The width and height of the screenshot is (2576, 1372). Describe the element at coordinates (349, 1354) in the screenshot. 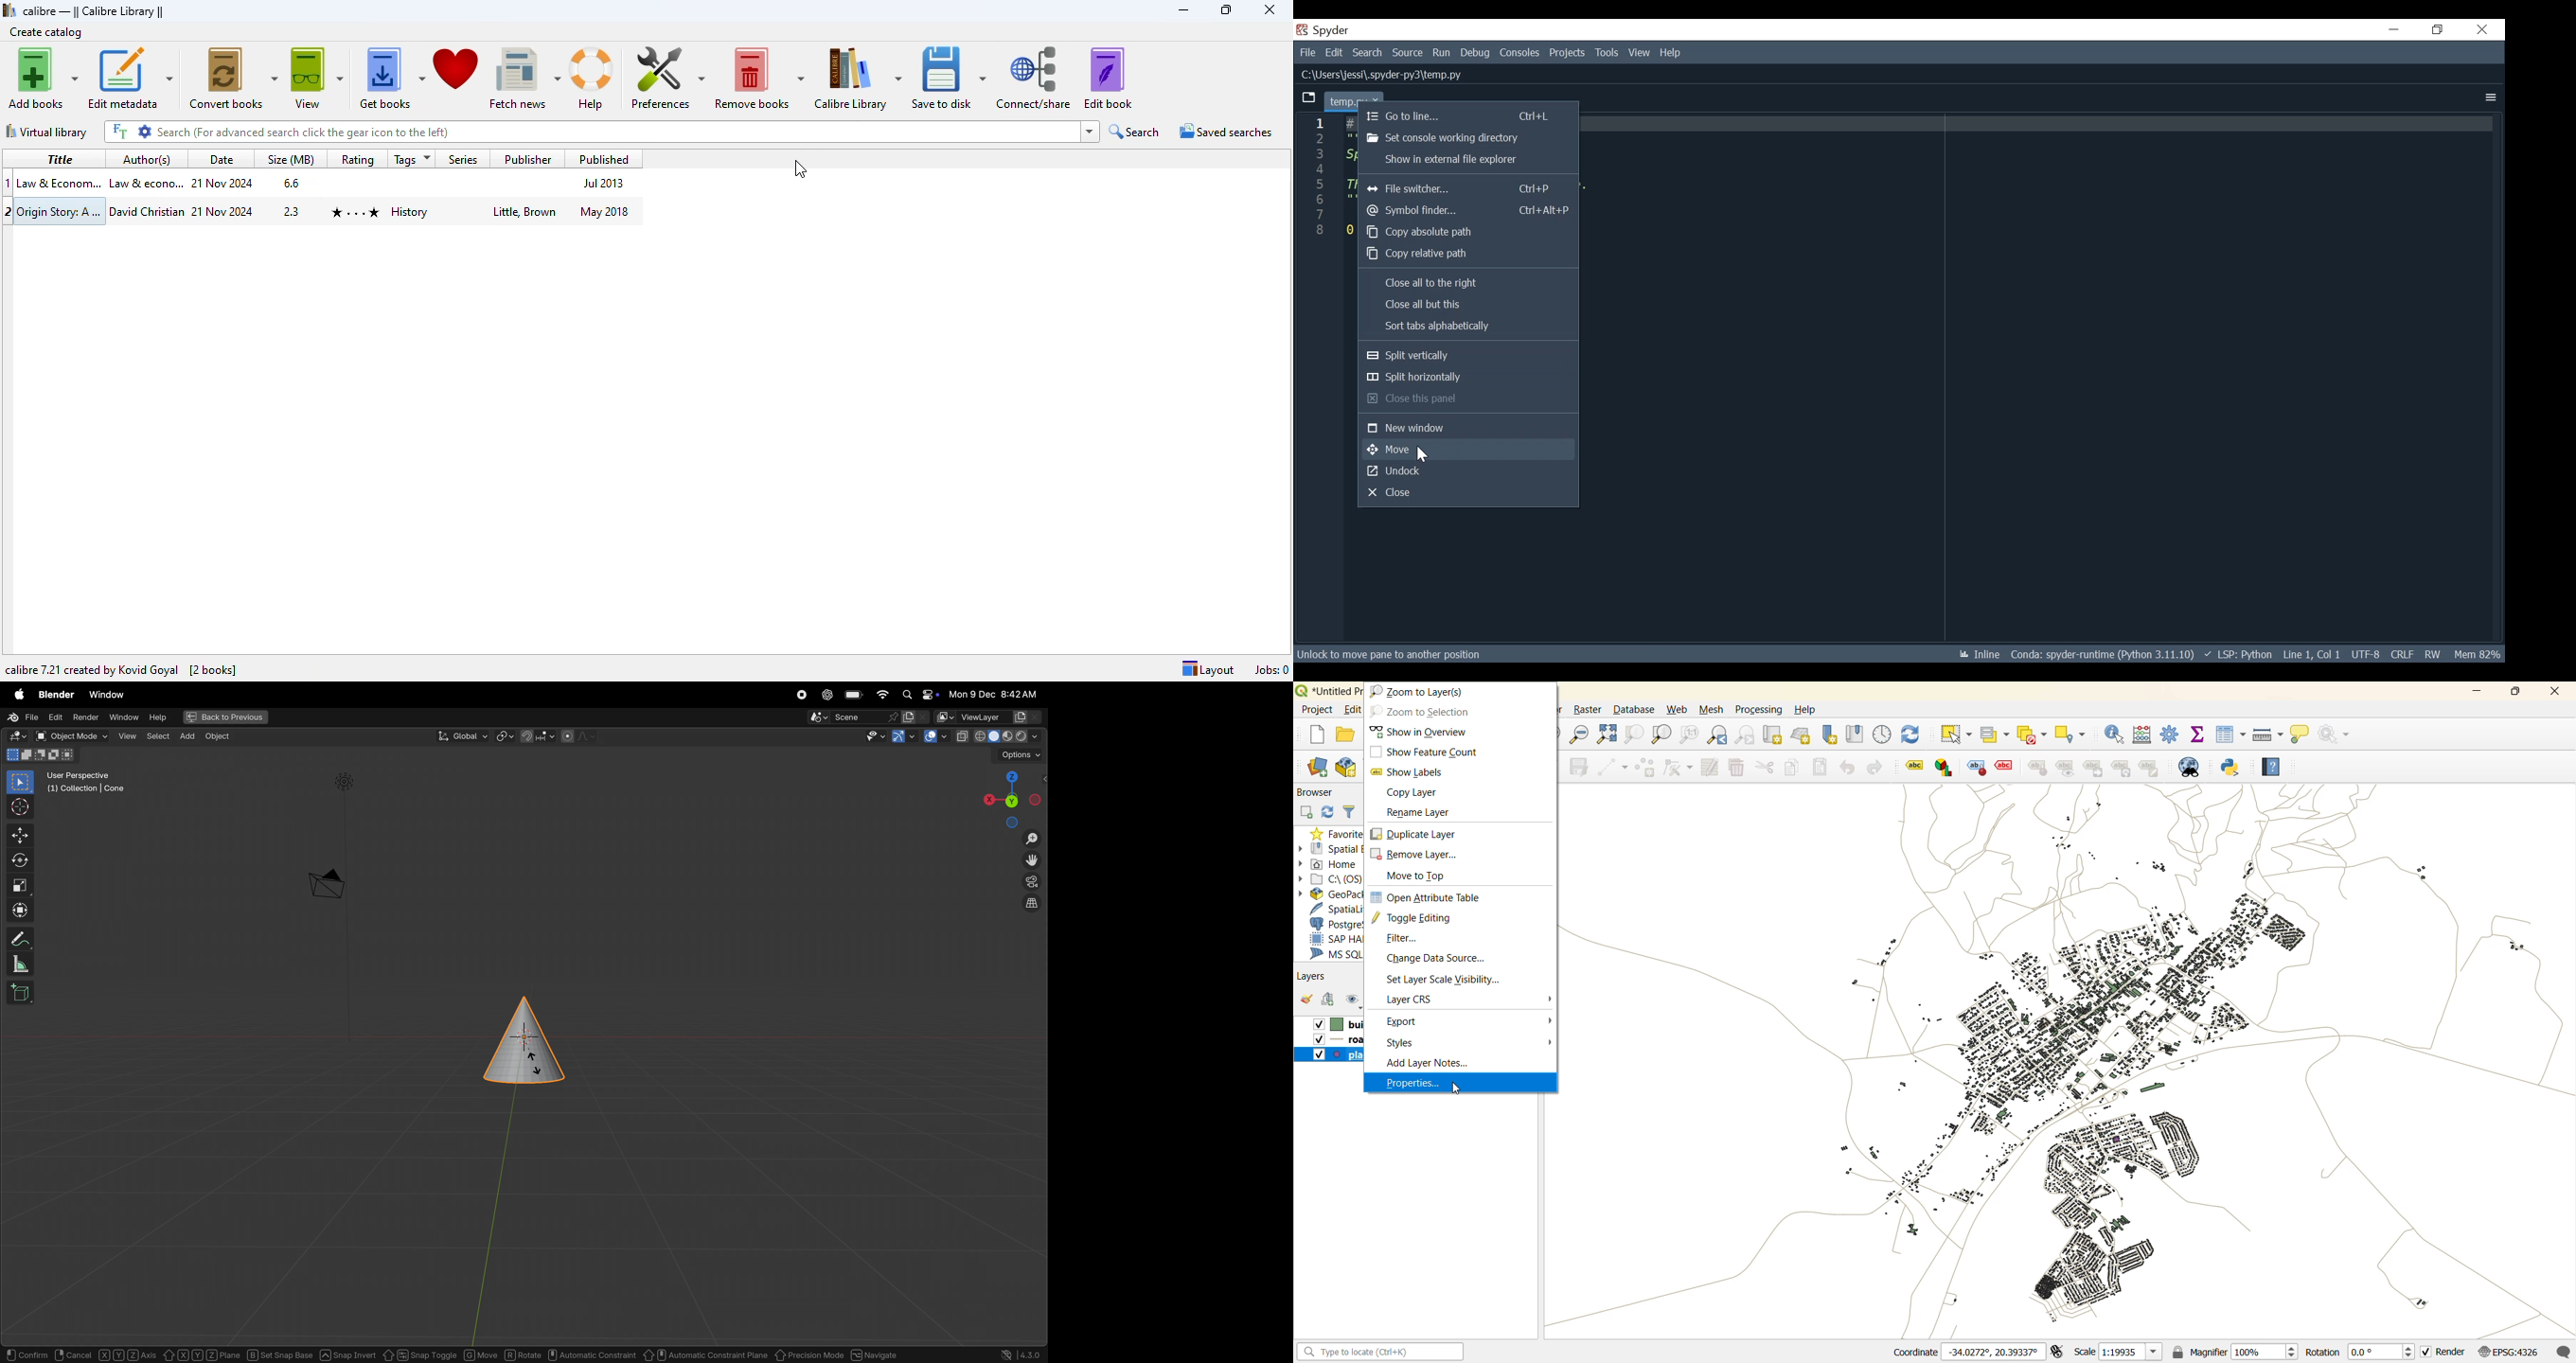

I see `snap invert` at that location.